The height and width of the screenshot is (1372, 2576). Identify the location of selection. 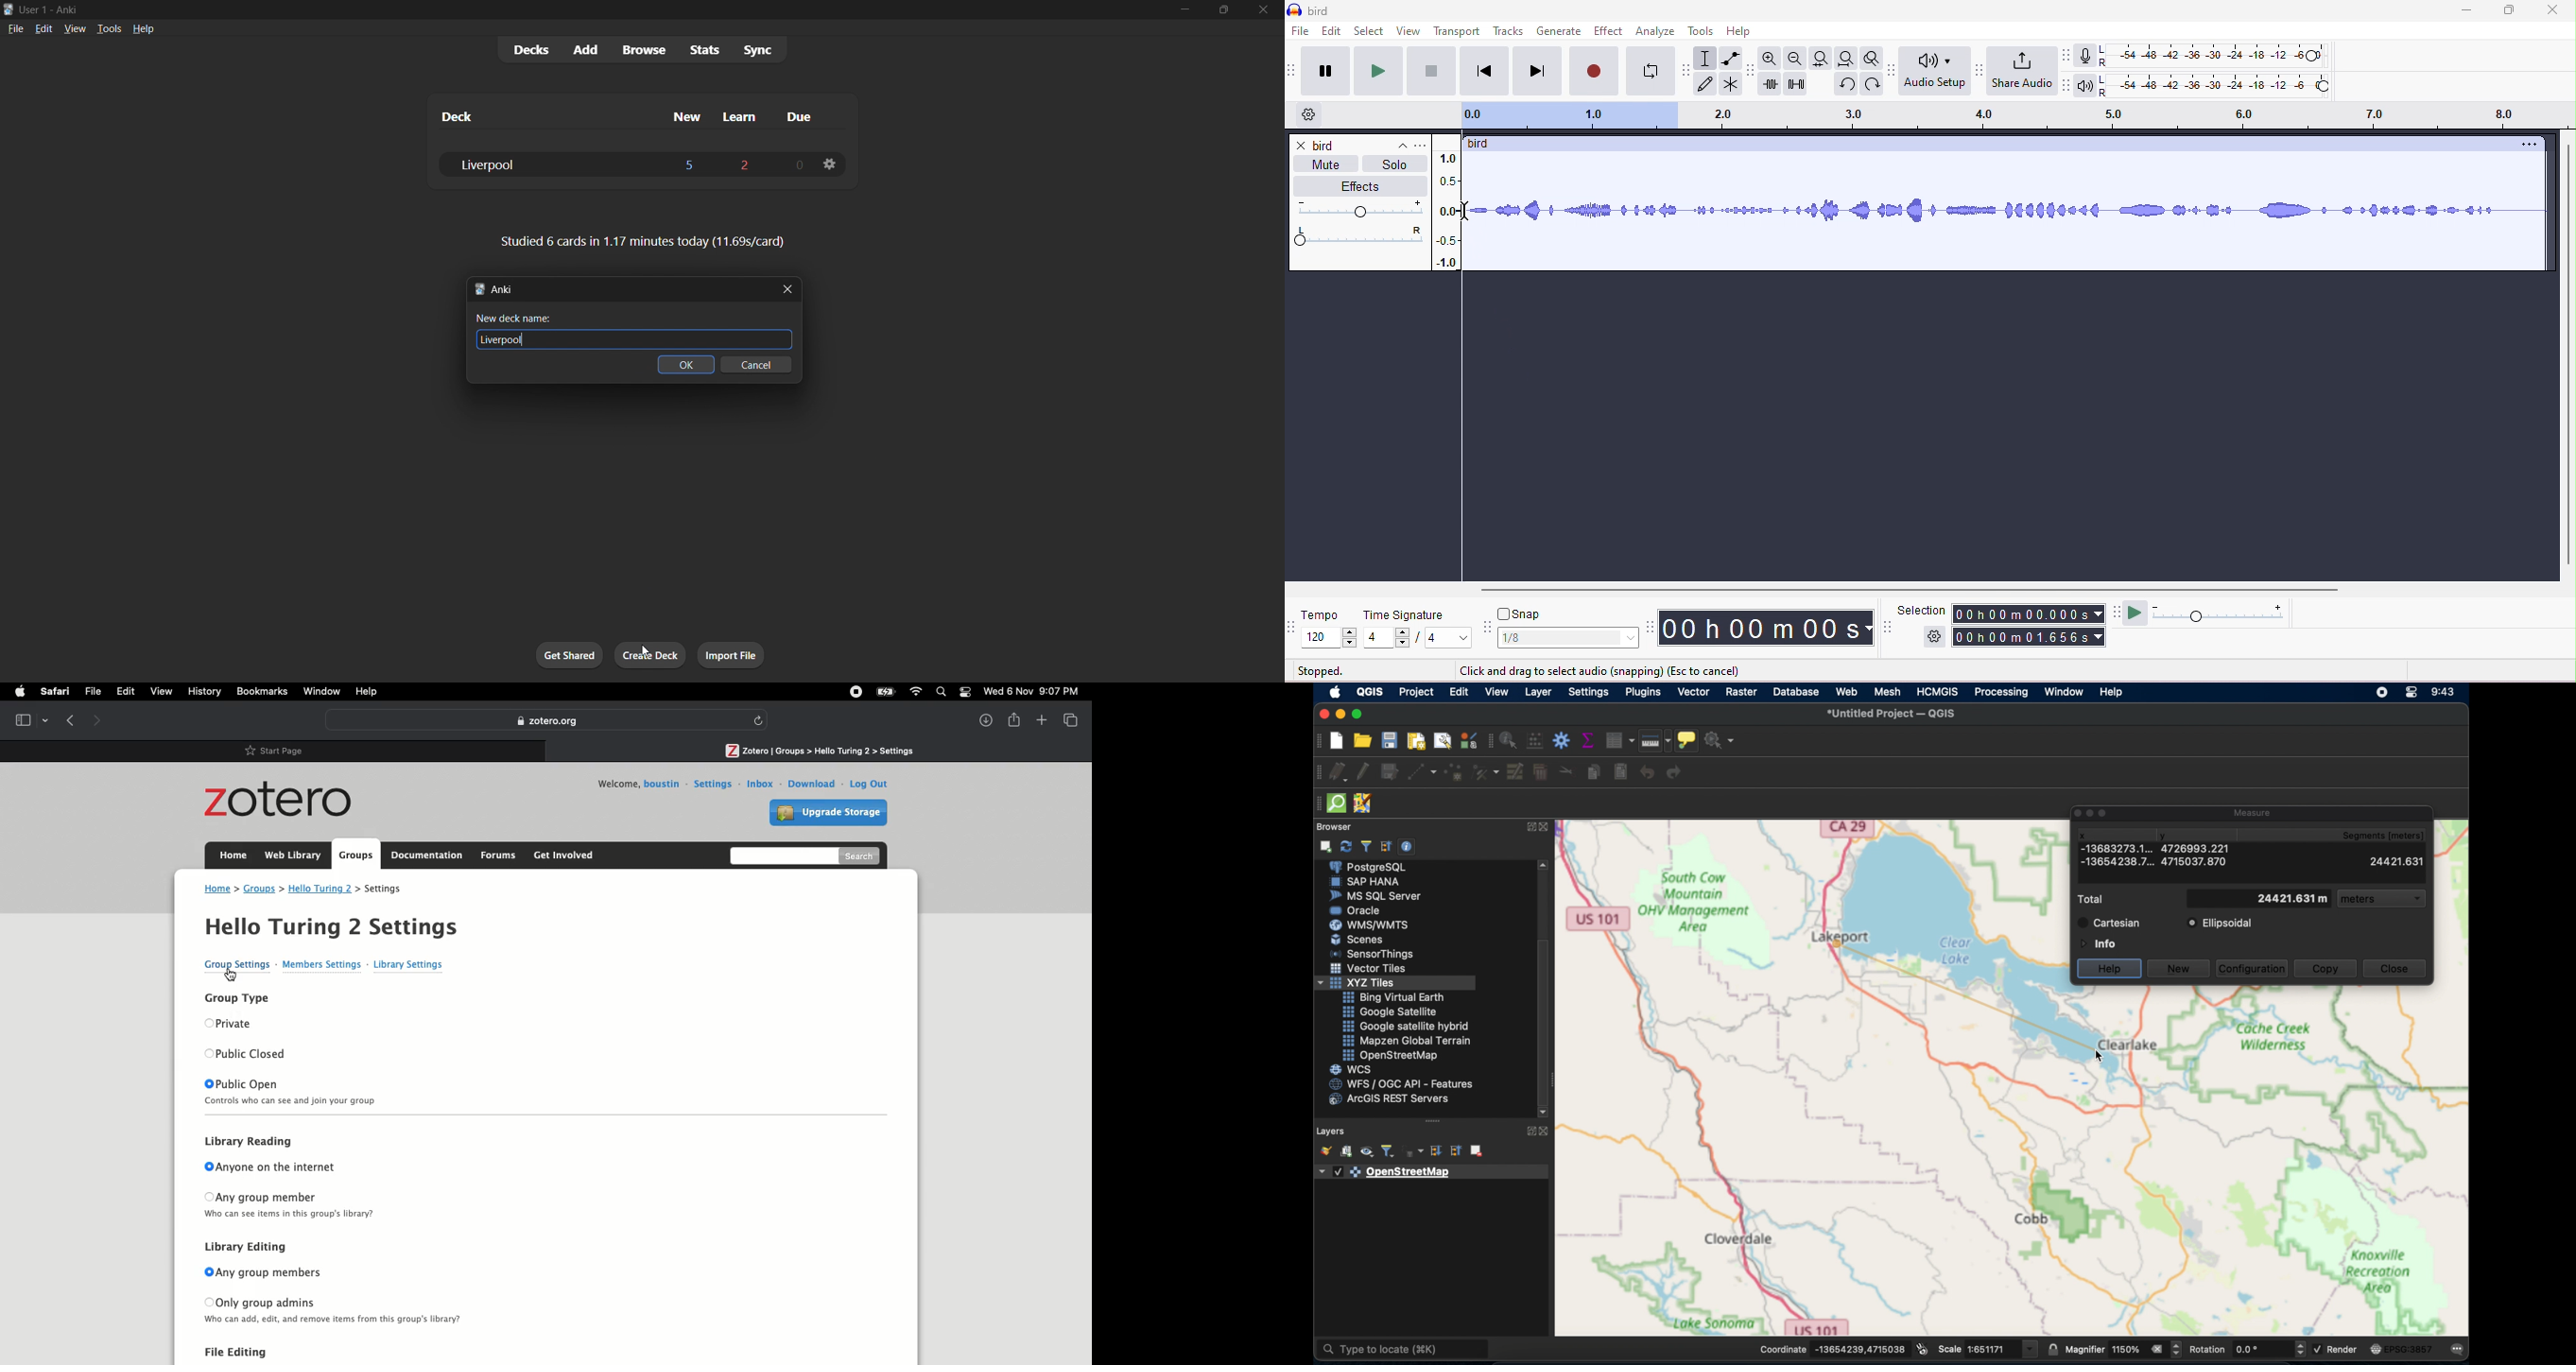
(1924, 608).